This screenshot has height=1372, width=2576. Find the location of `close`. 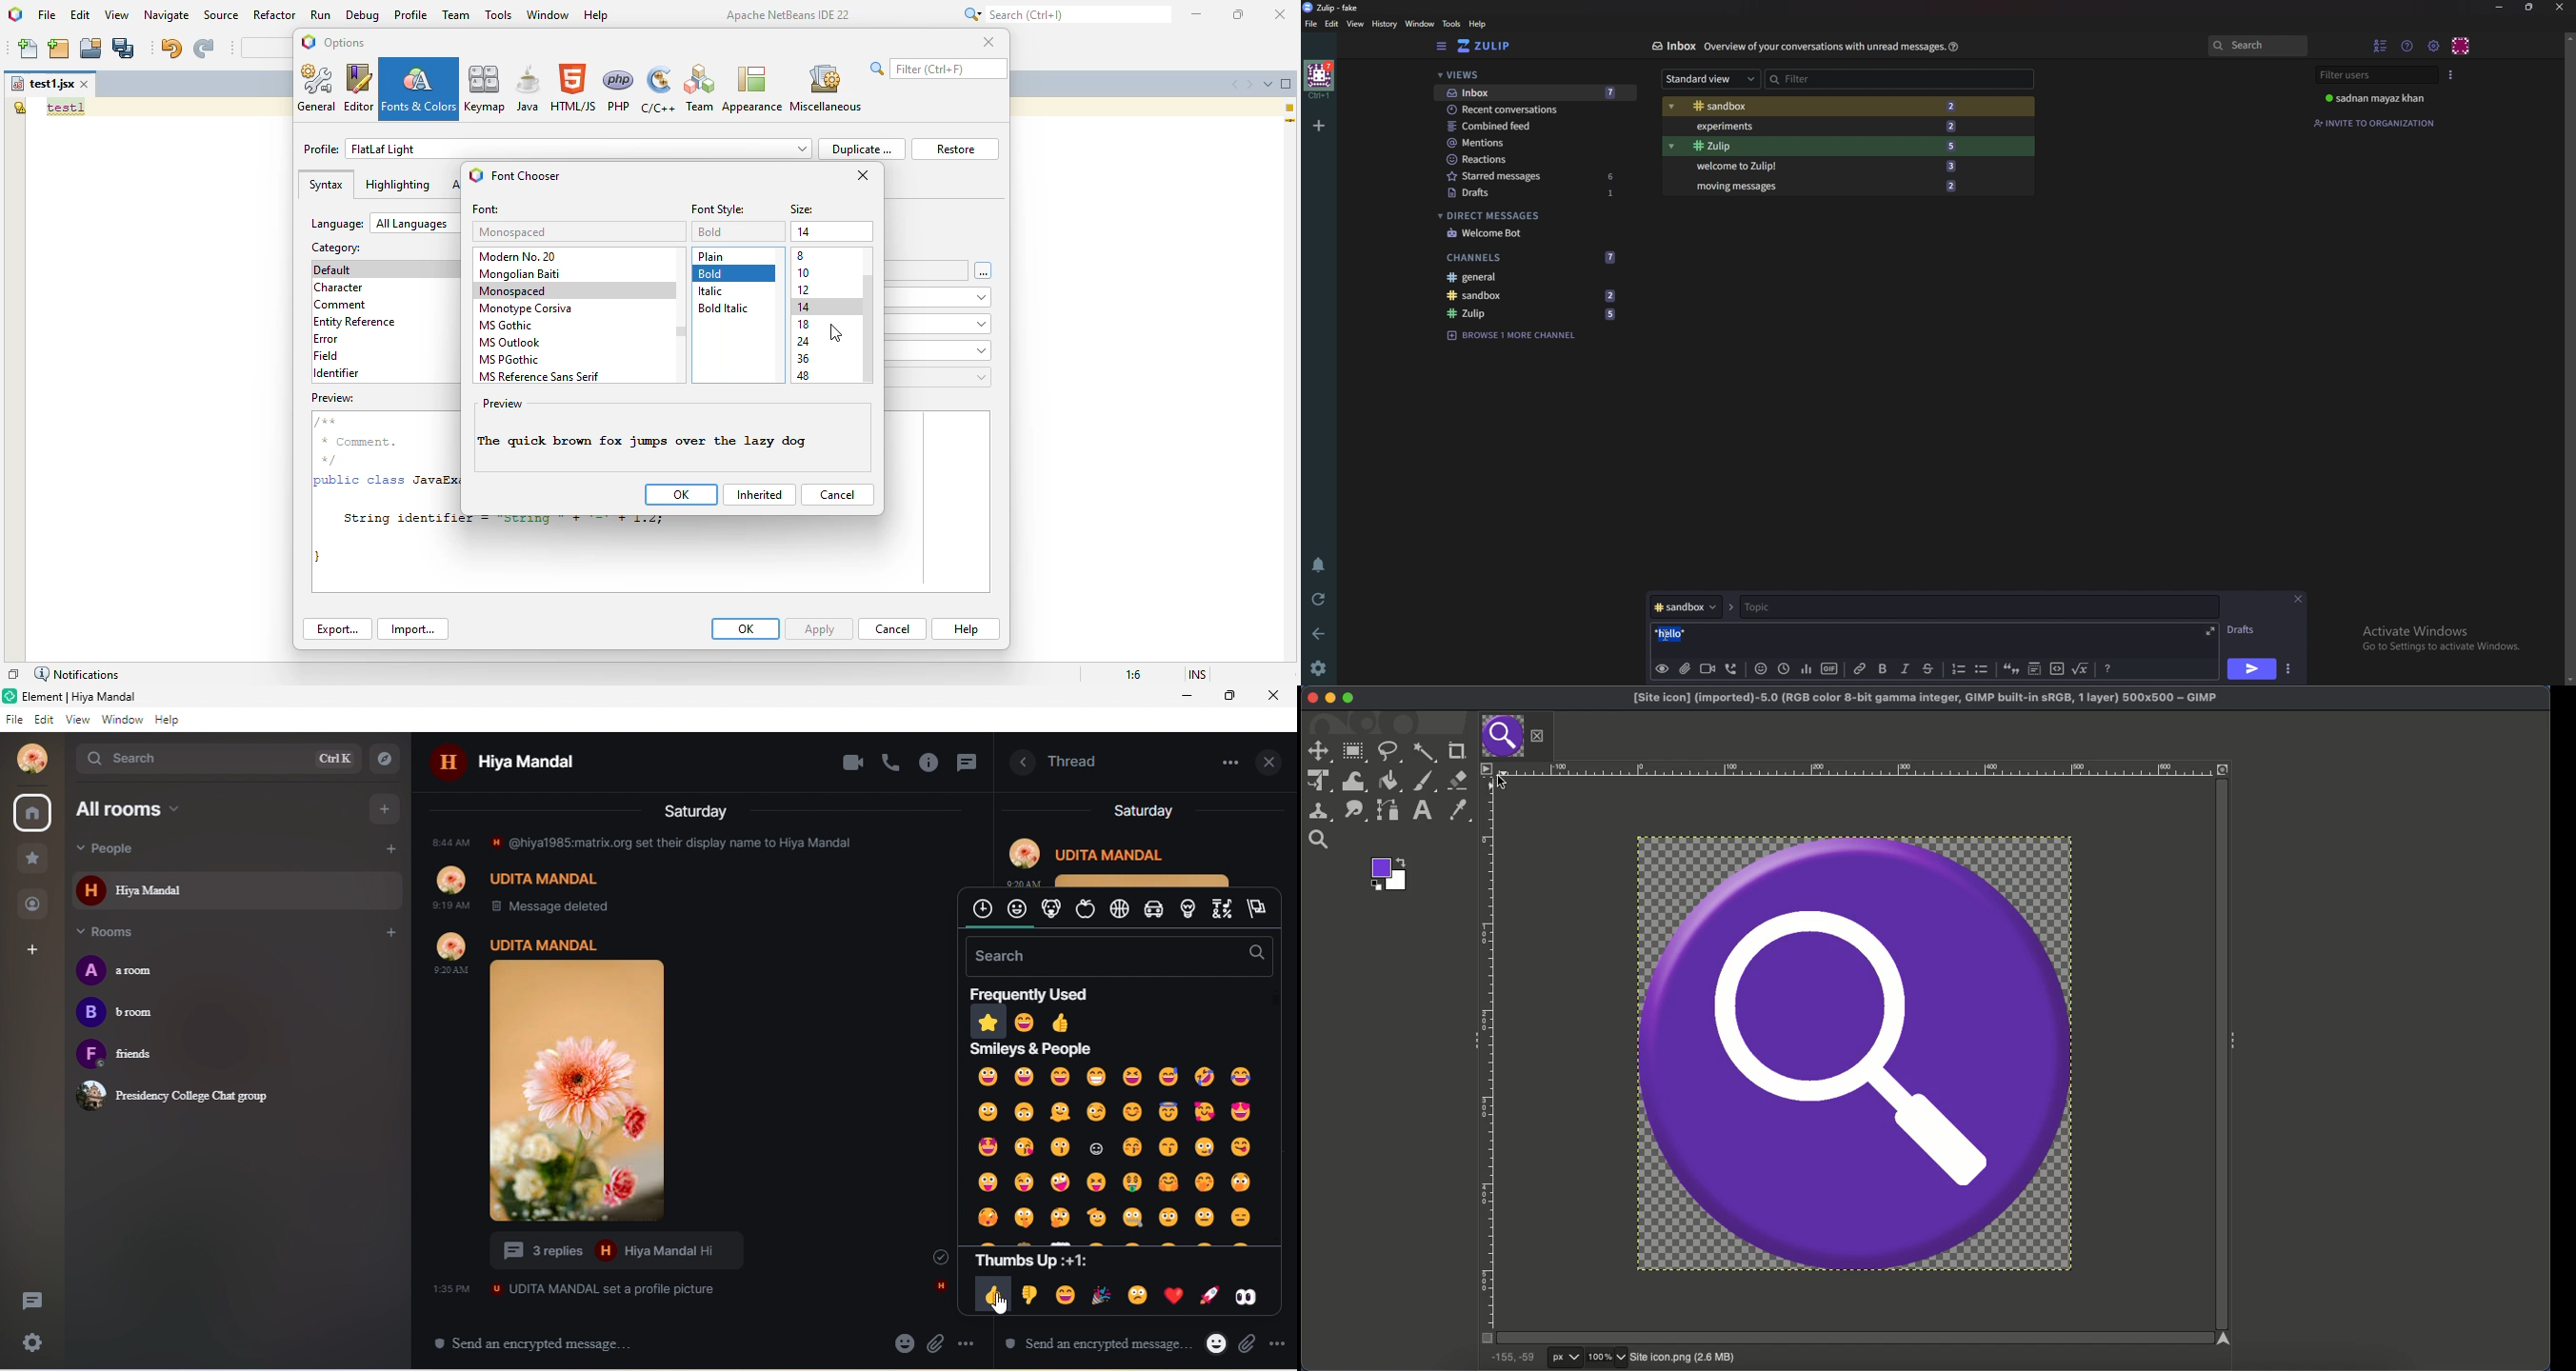

close is located at coordinates (2559, 8).